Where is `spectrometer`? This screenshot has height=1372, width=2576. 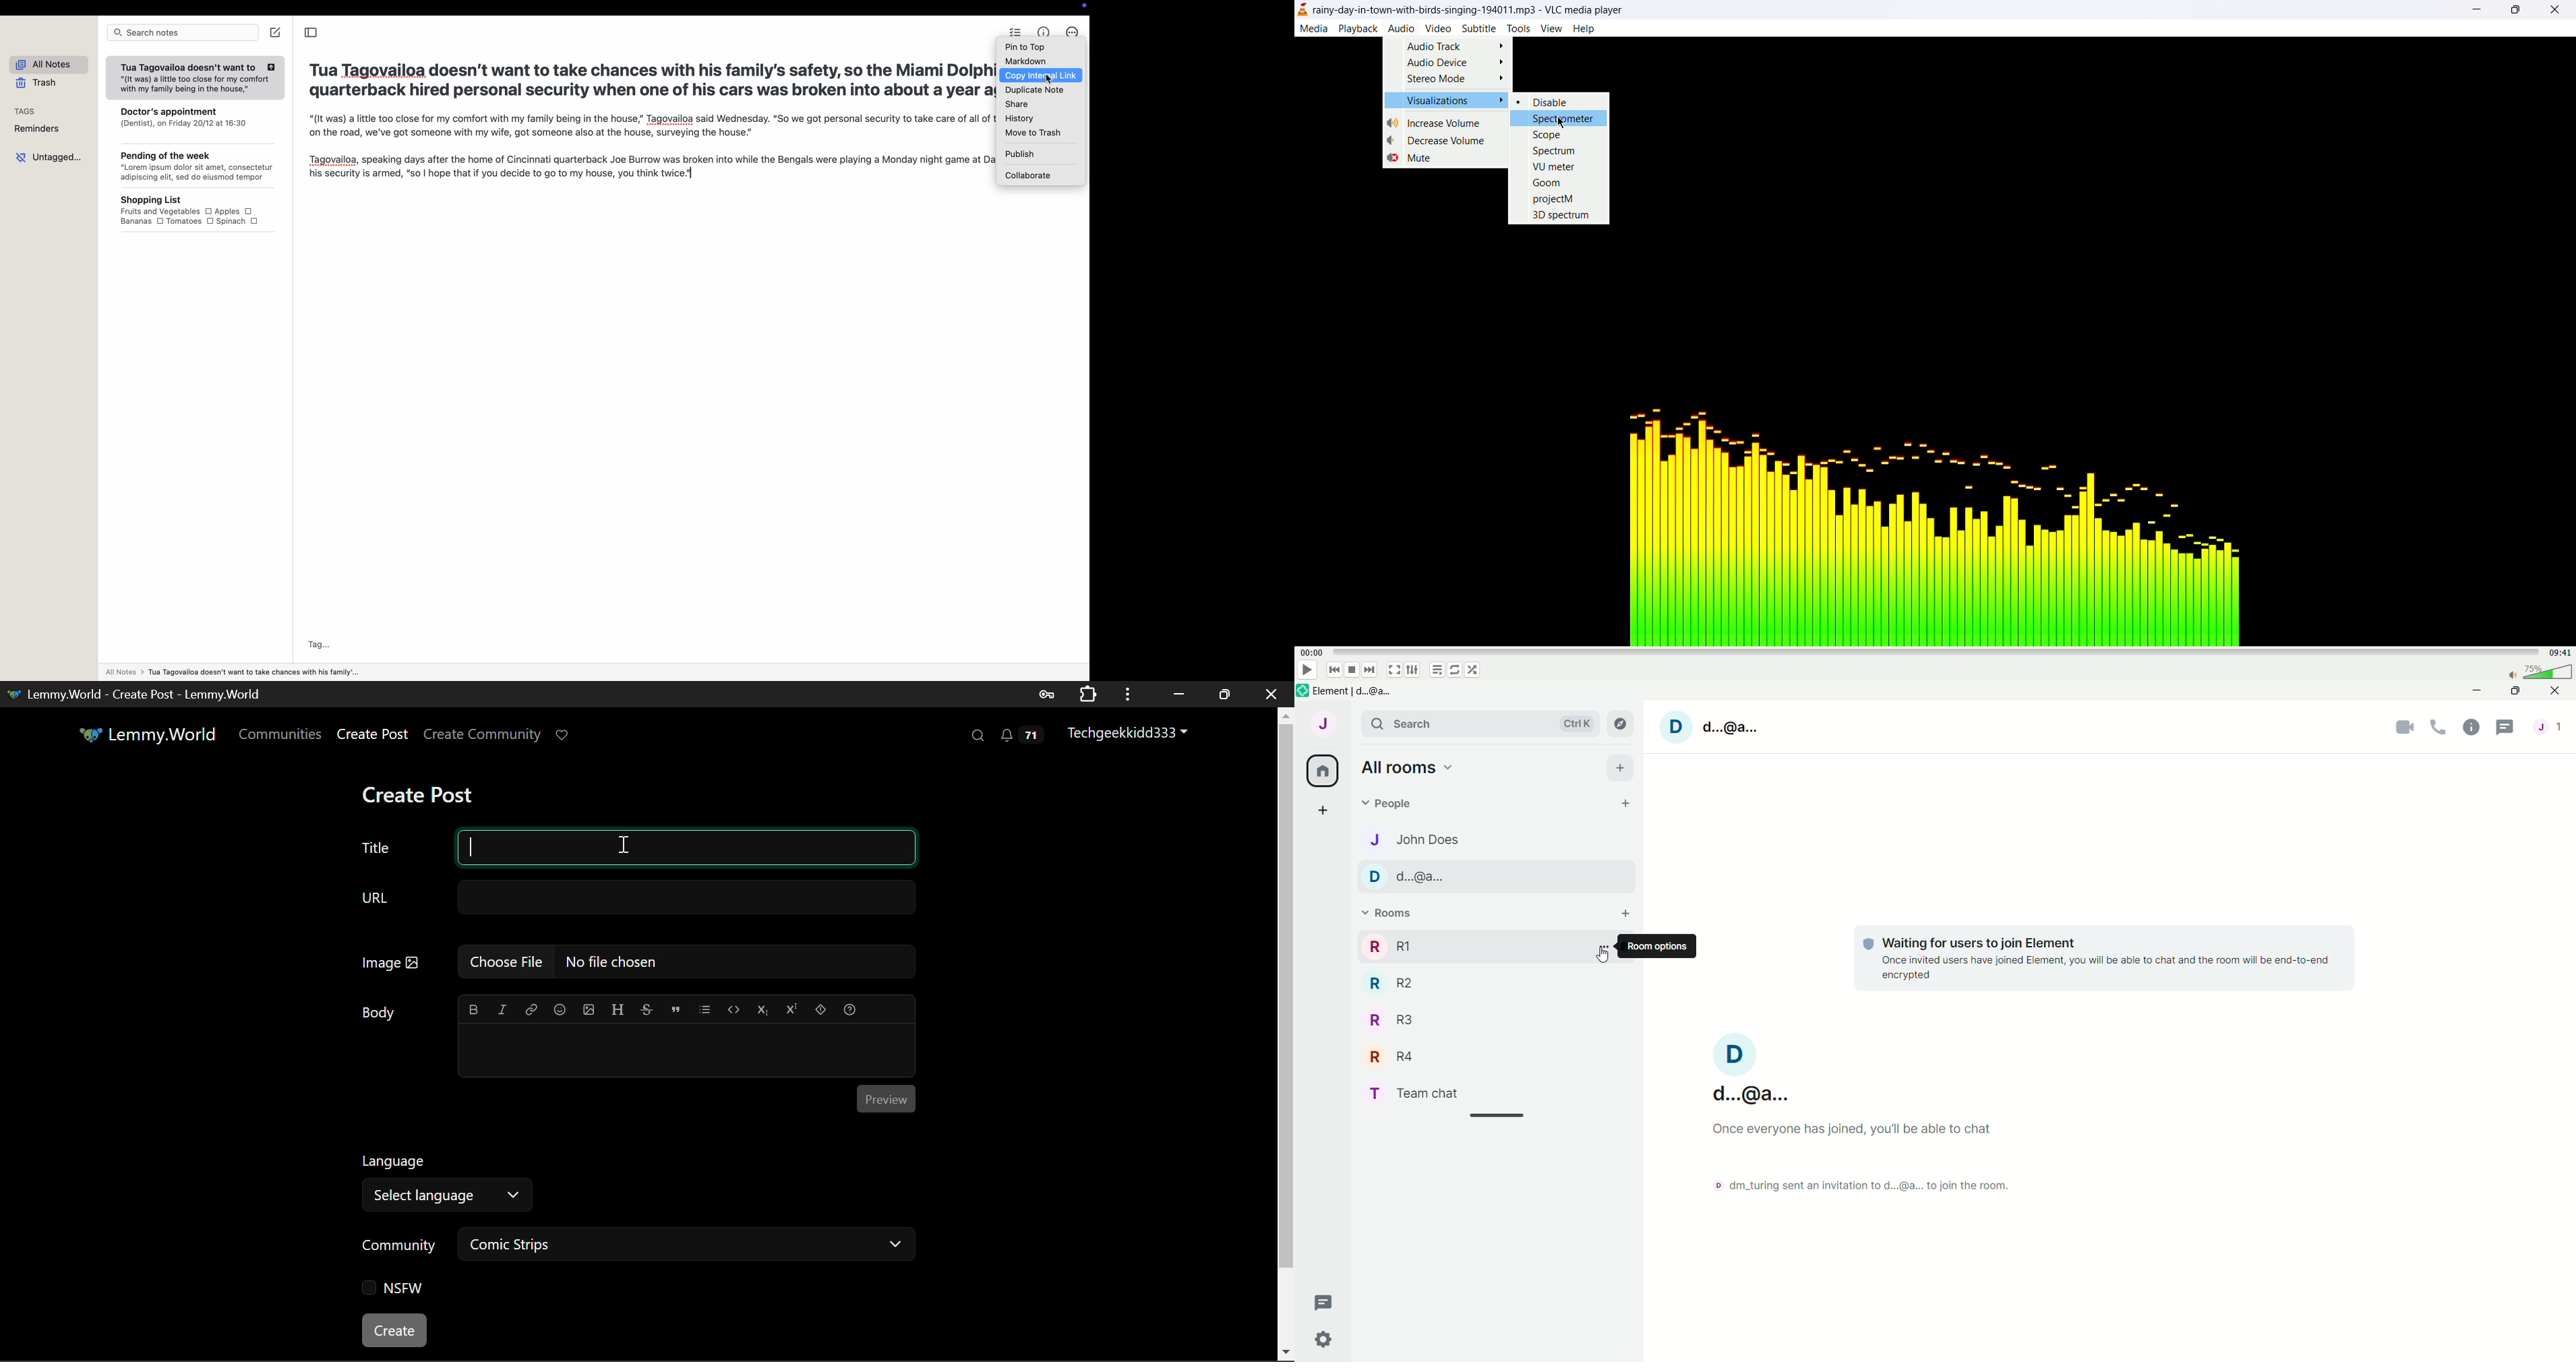 spectrometer is located at coordinates (1561, 118).